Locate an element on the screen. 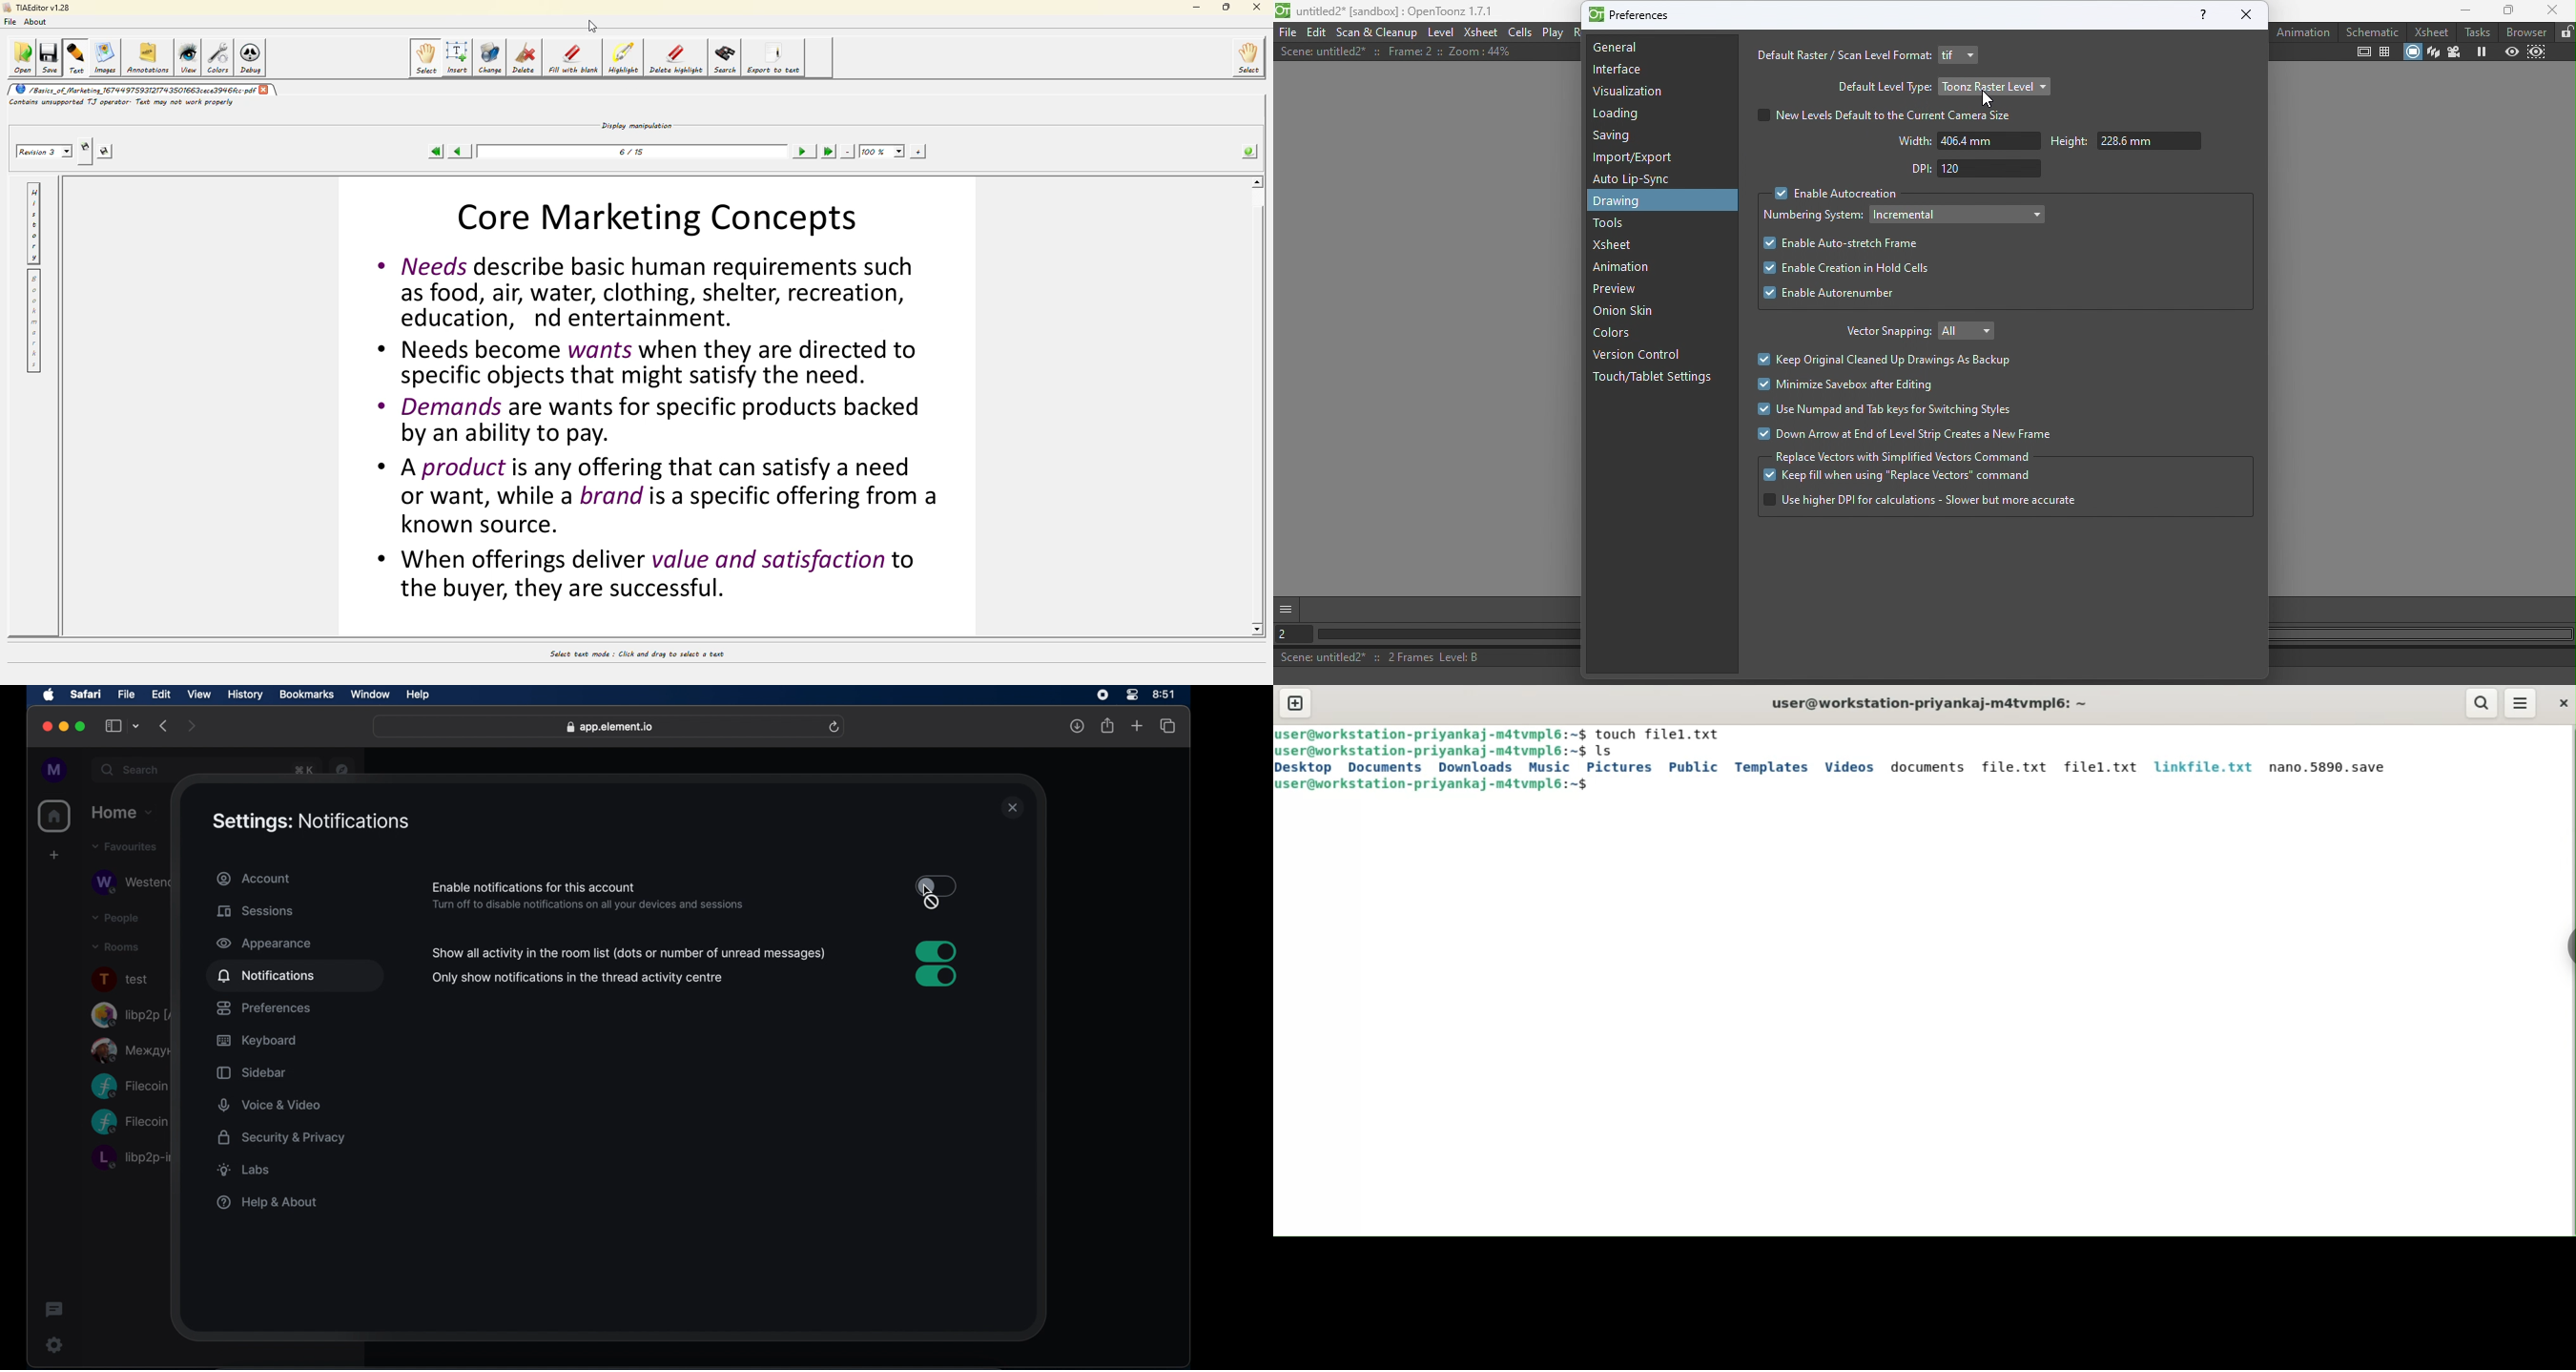 This screenshot has height=1372, width=2576. maximize is located at coordinates (81, 726).